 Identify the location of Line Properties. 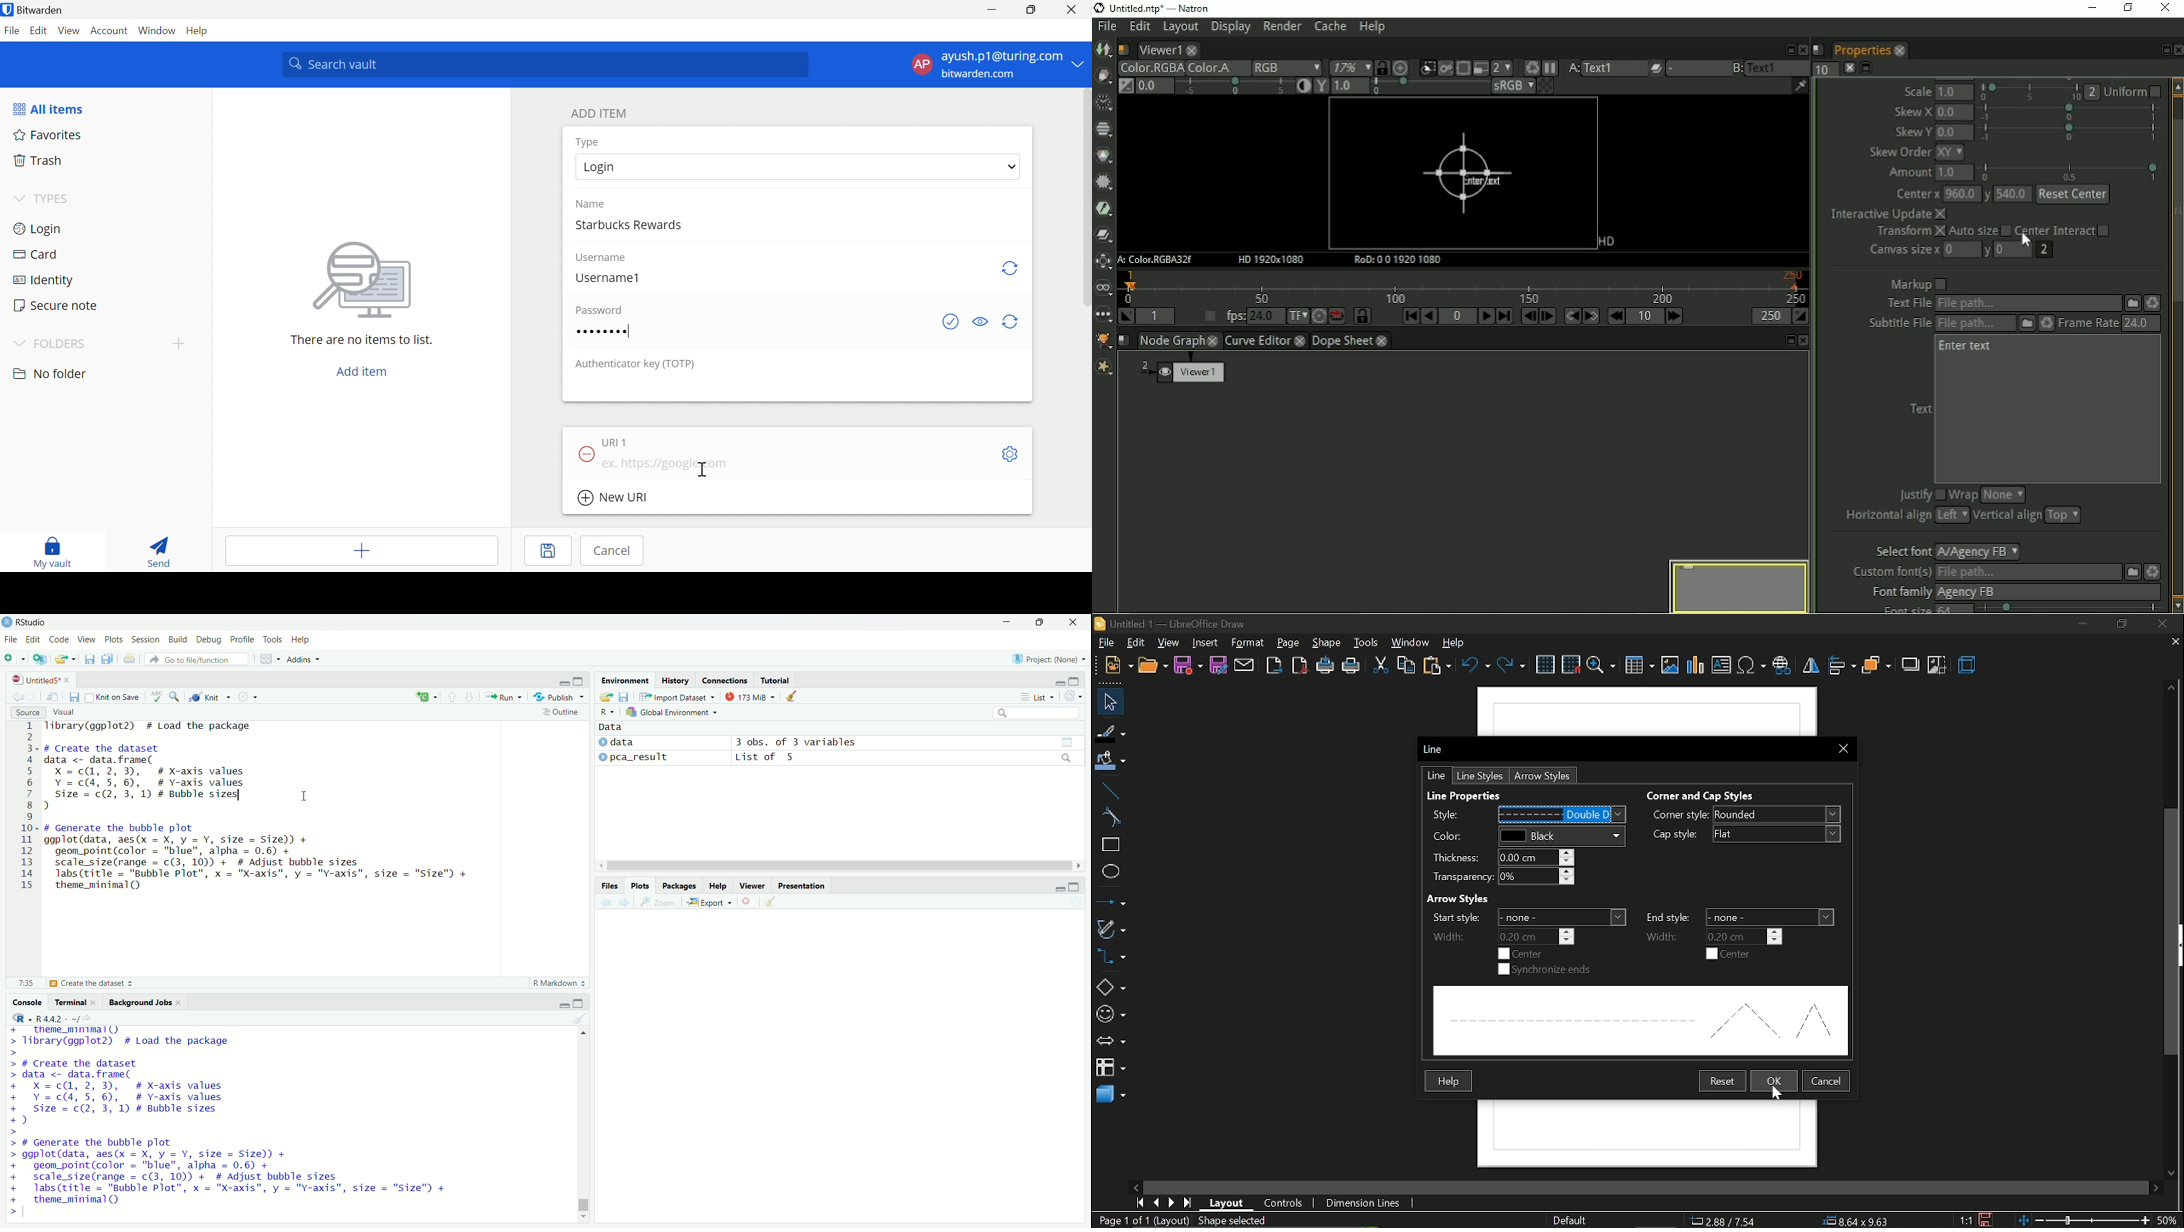
(1483, 795).